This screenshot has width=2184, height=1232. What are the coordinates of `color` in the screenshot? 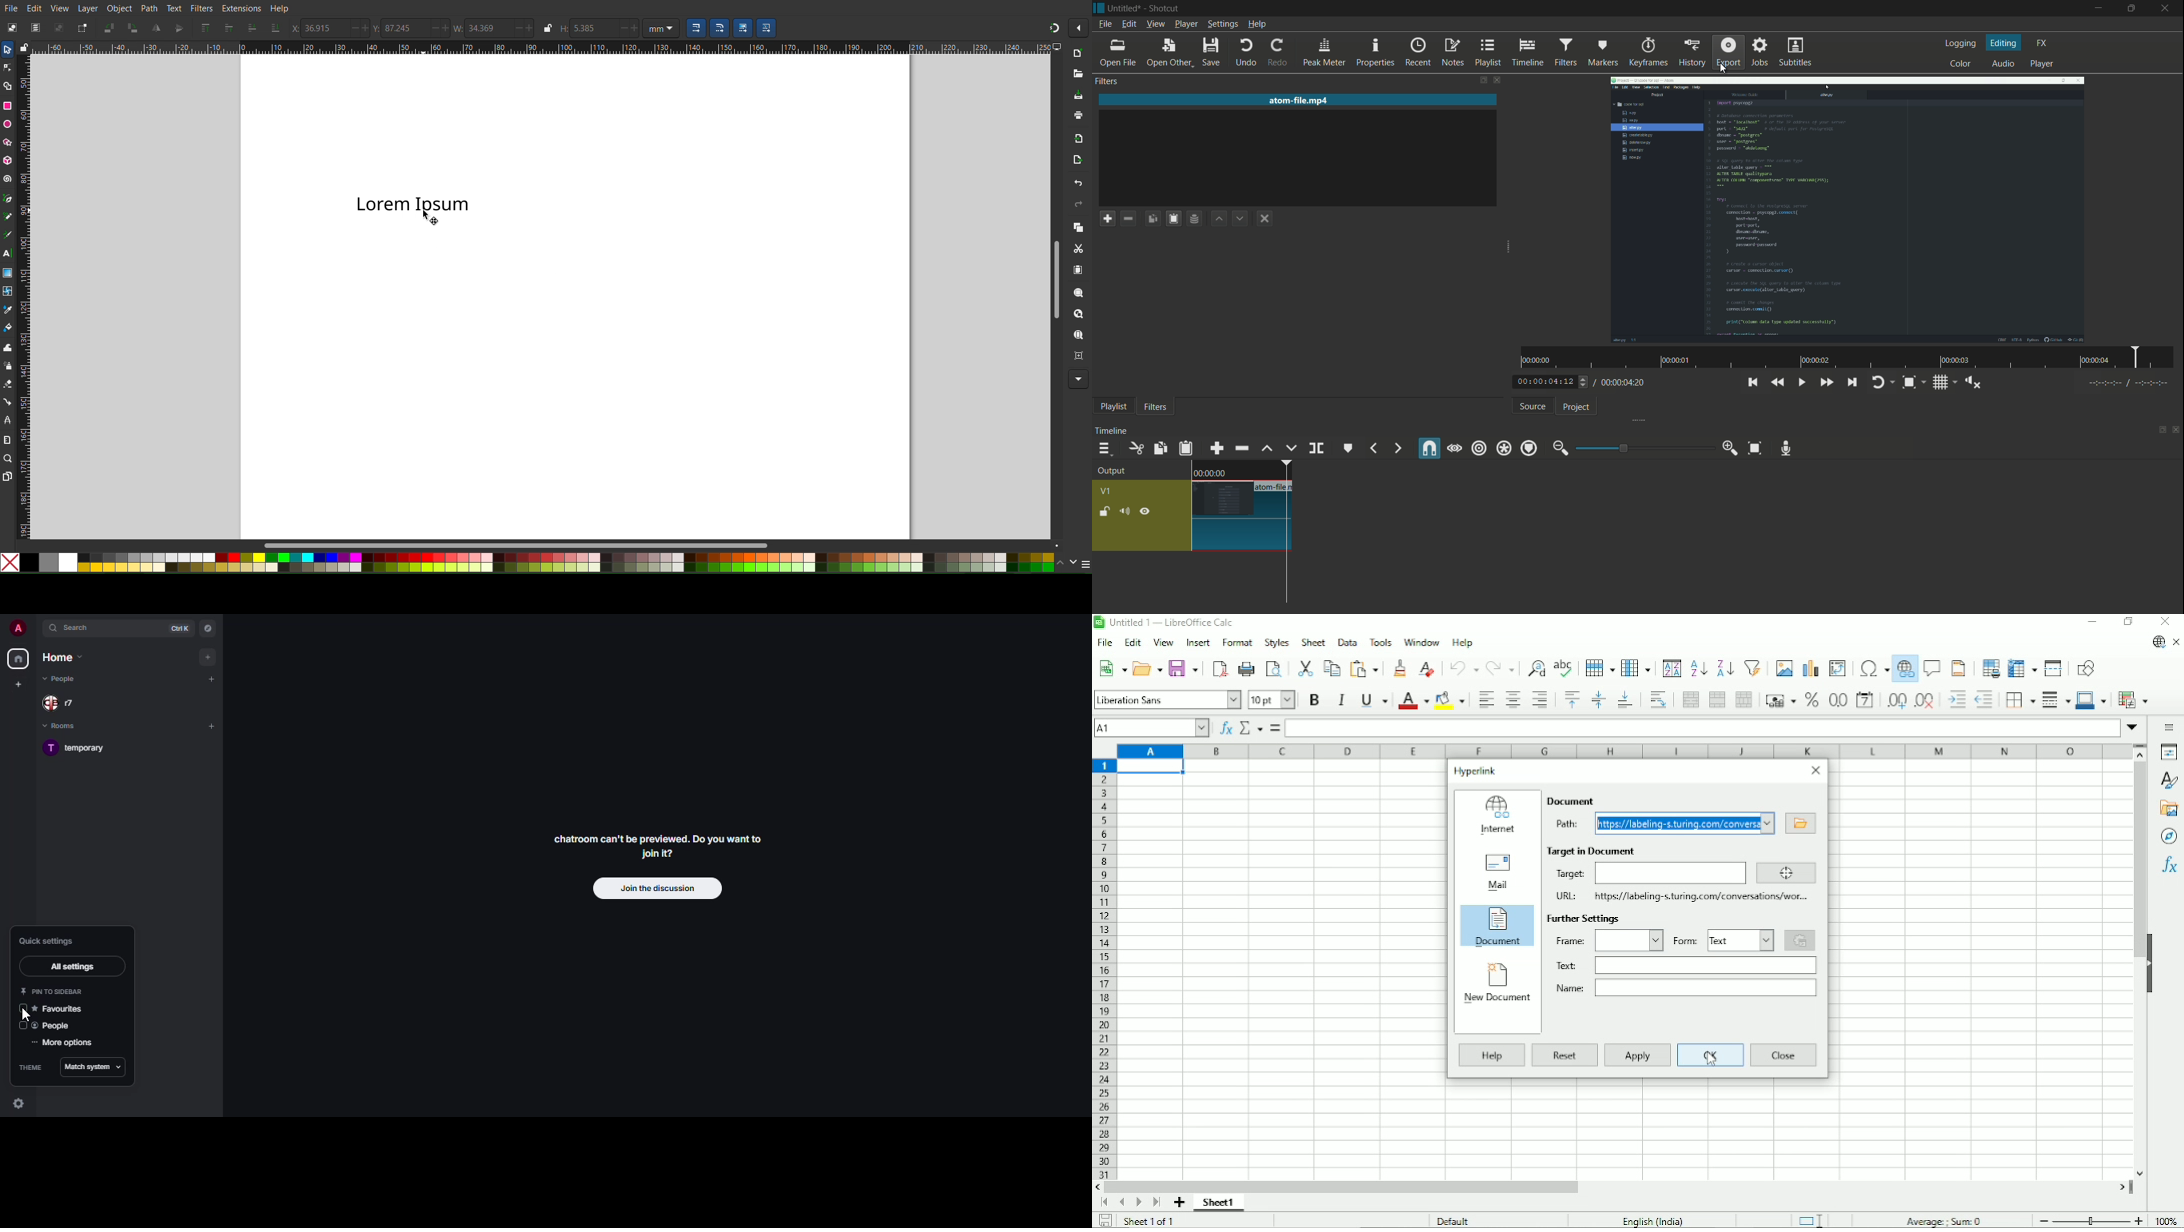 It's located at (1960, 64).